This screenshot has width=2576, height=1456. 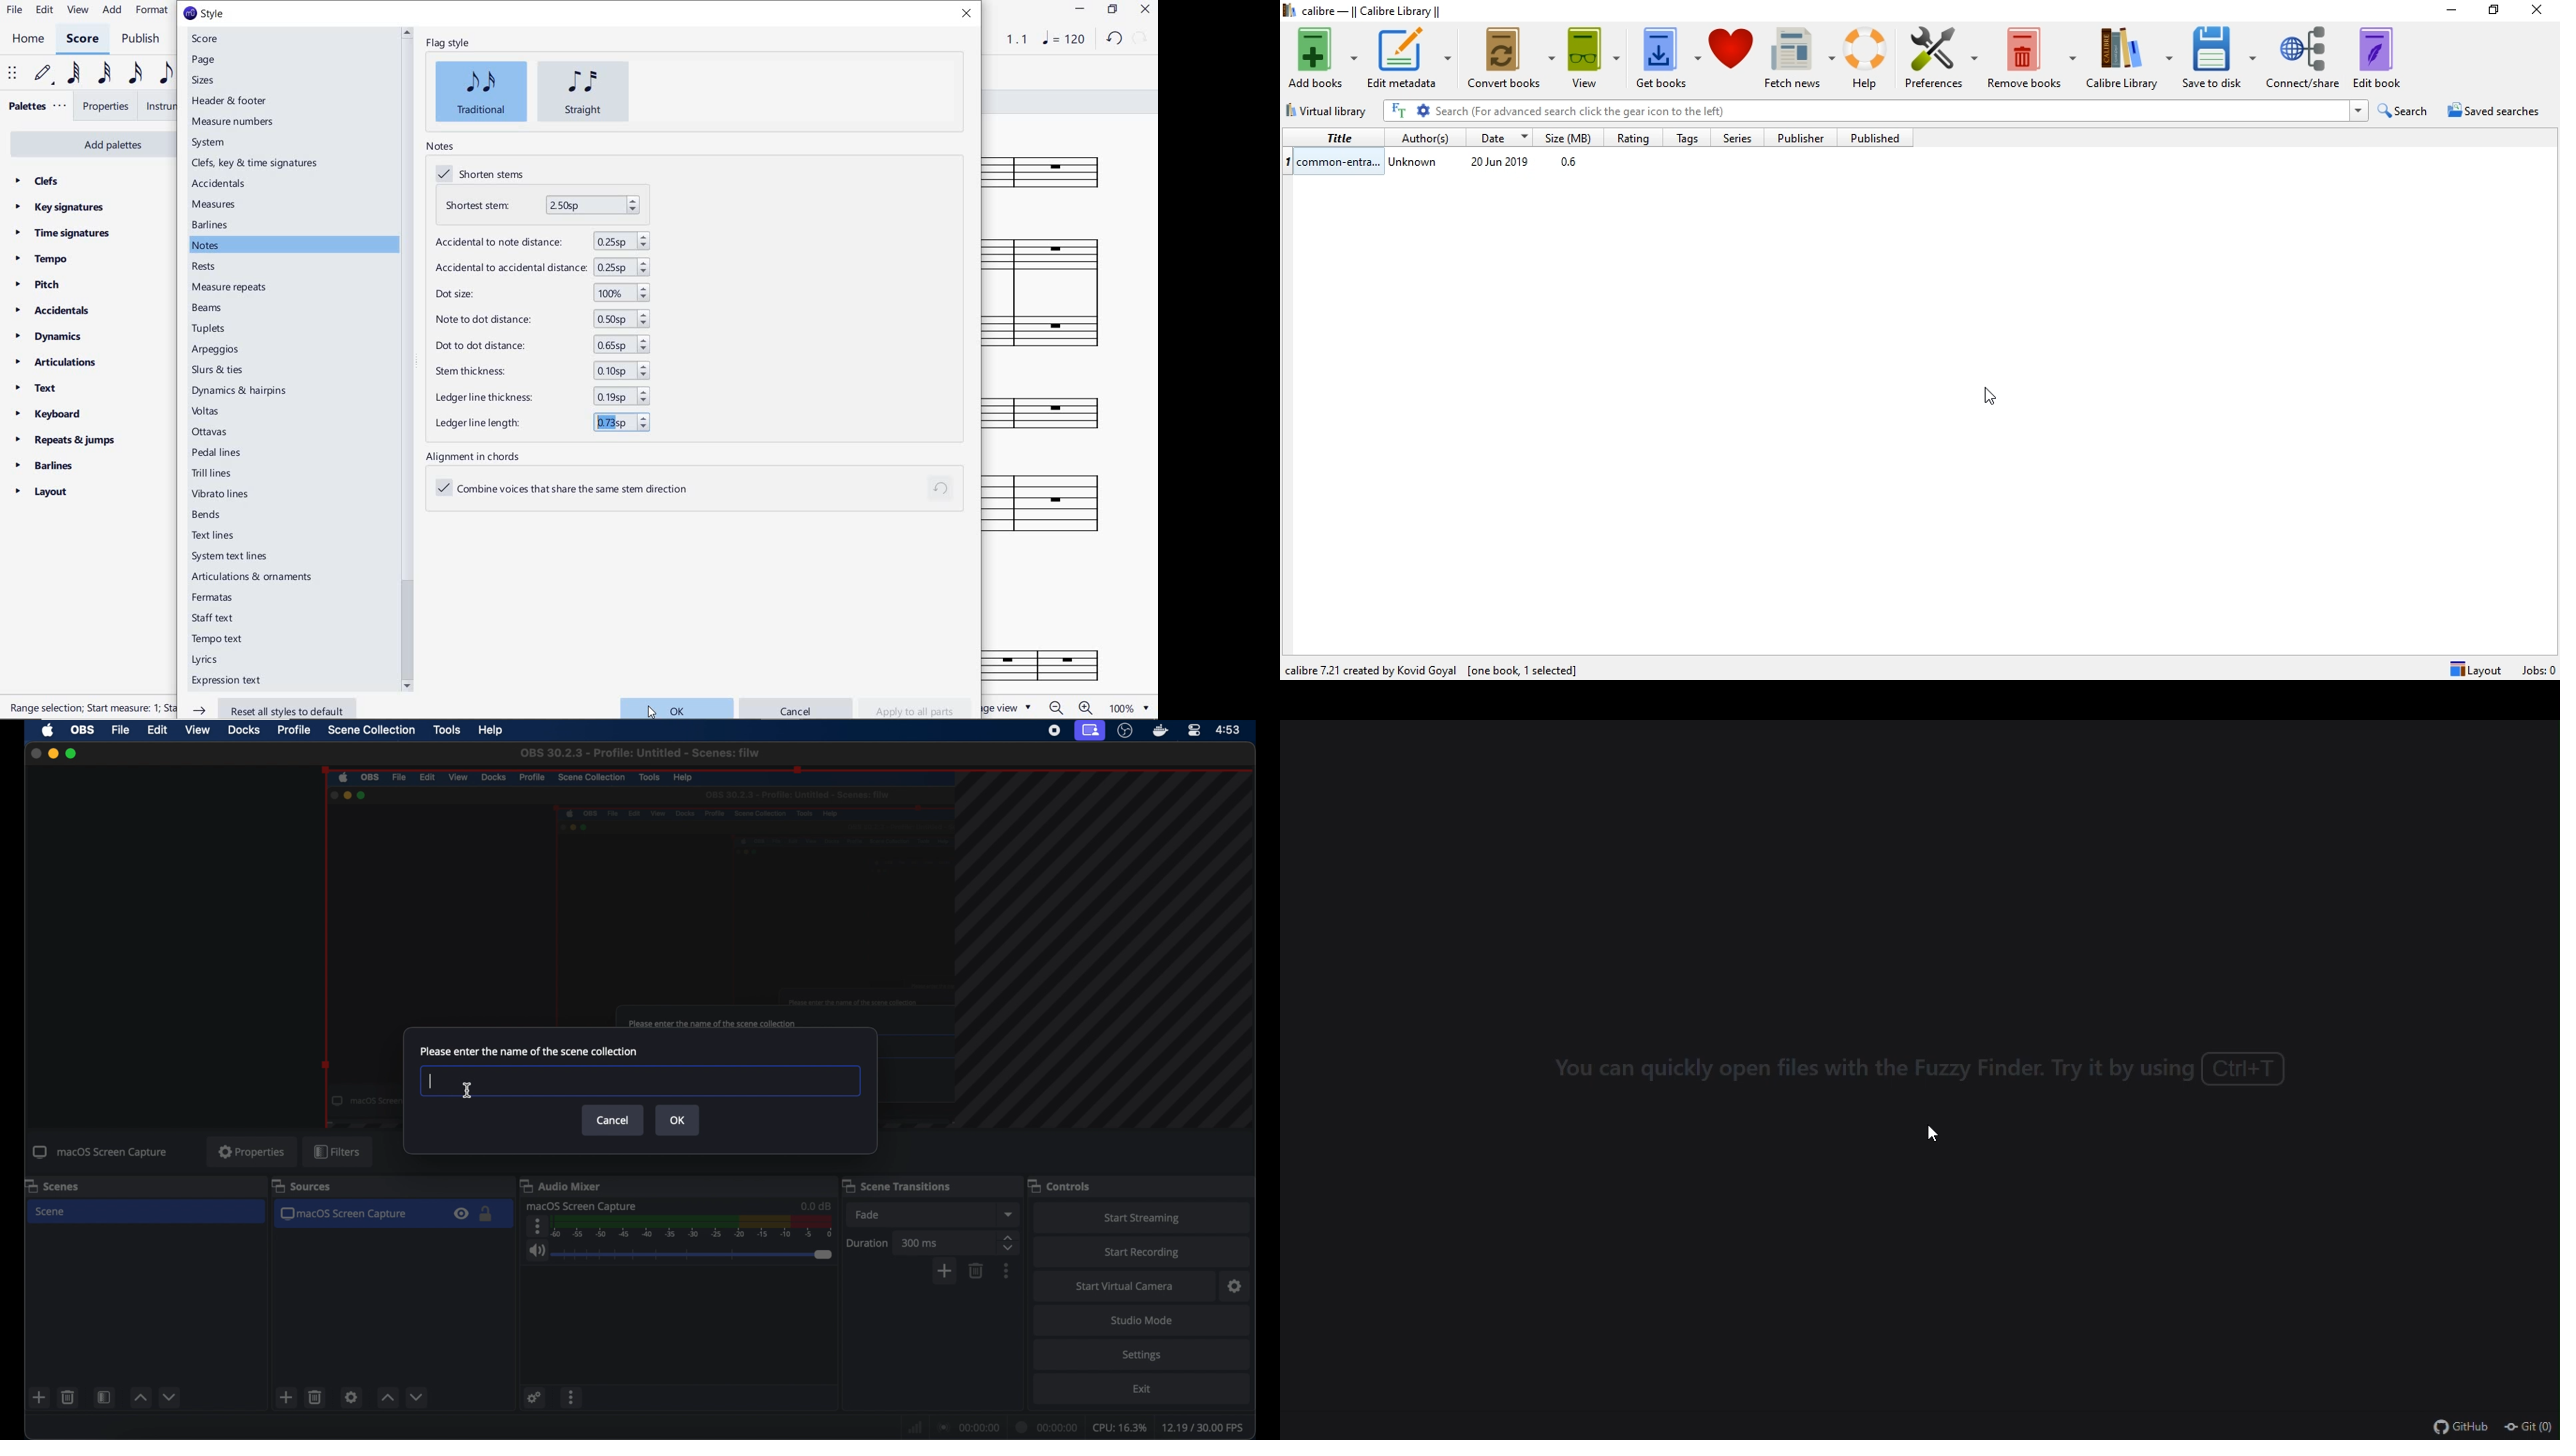 What do you see at coordinates (251, 1151) in the screenshot?
I see `properties` at bounding box center [251, 1151].